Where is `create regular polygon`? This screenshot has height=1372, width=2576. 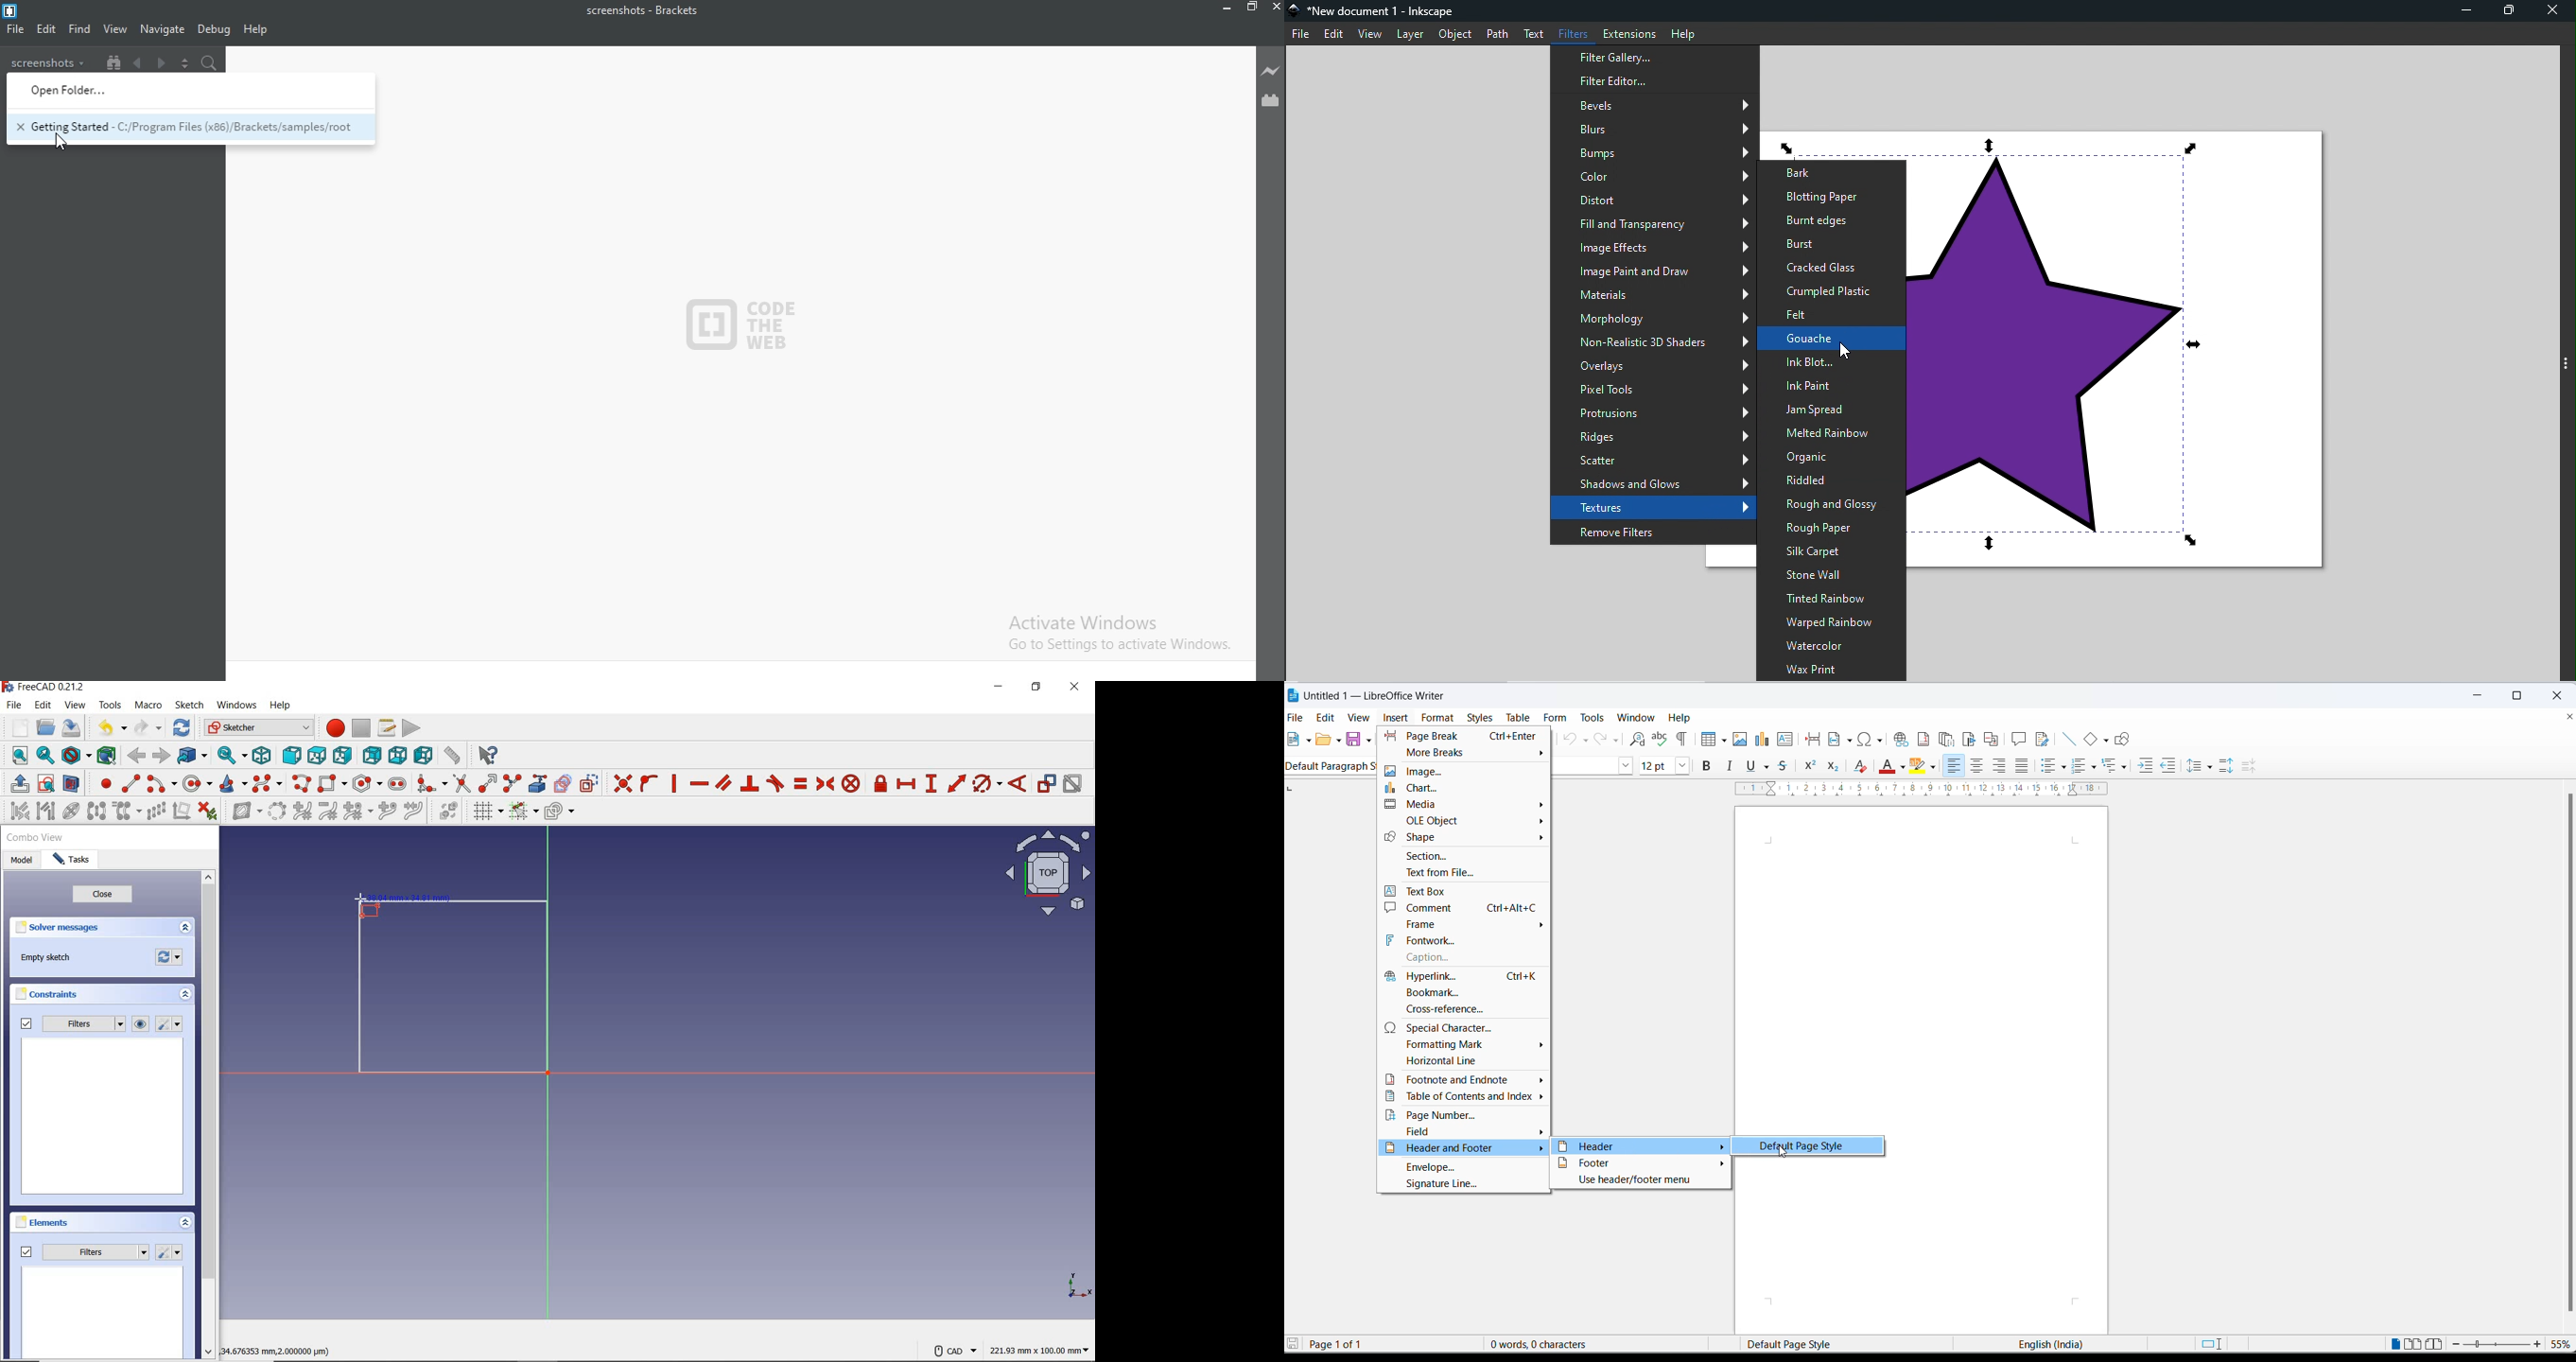 create regular polygon is located at coordinates (366, 783).